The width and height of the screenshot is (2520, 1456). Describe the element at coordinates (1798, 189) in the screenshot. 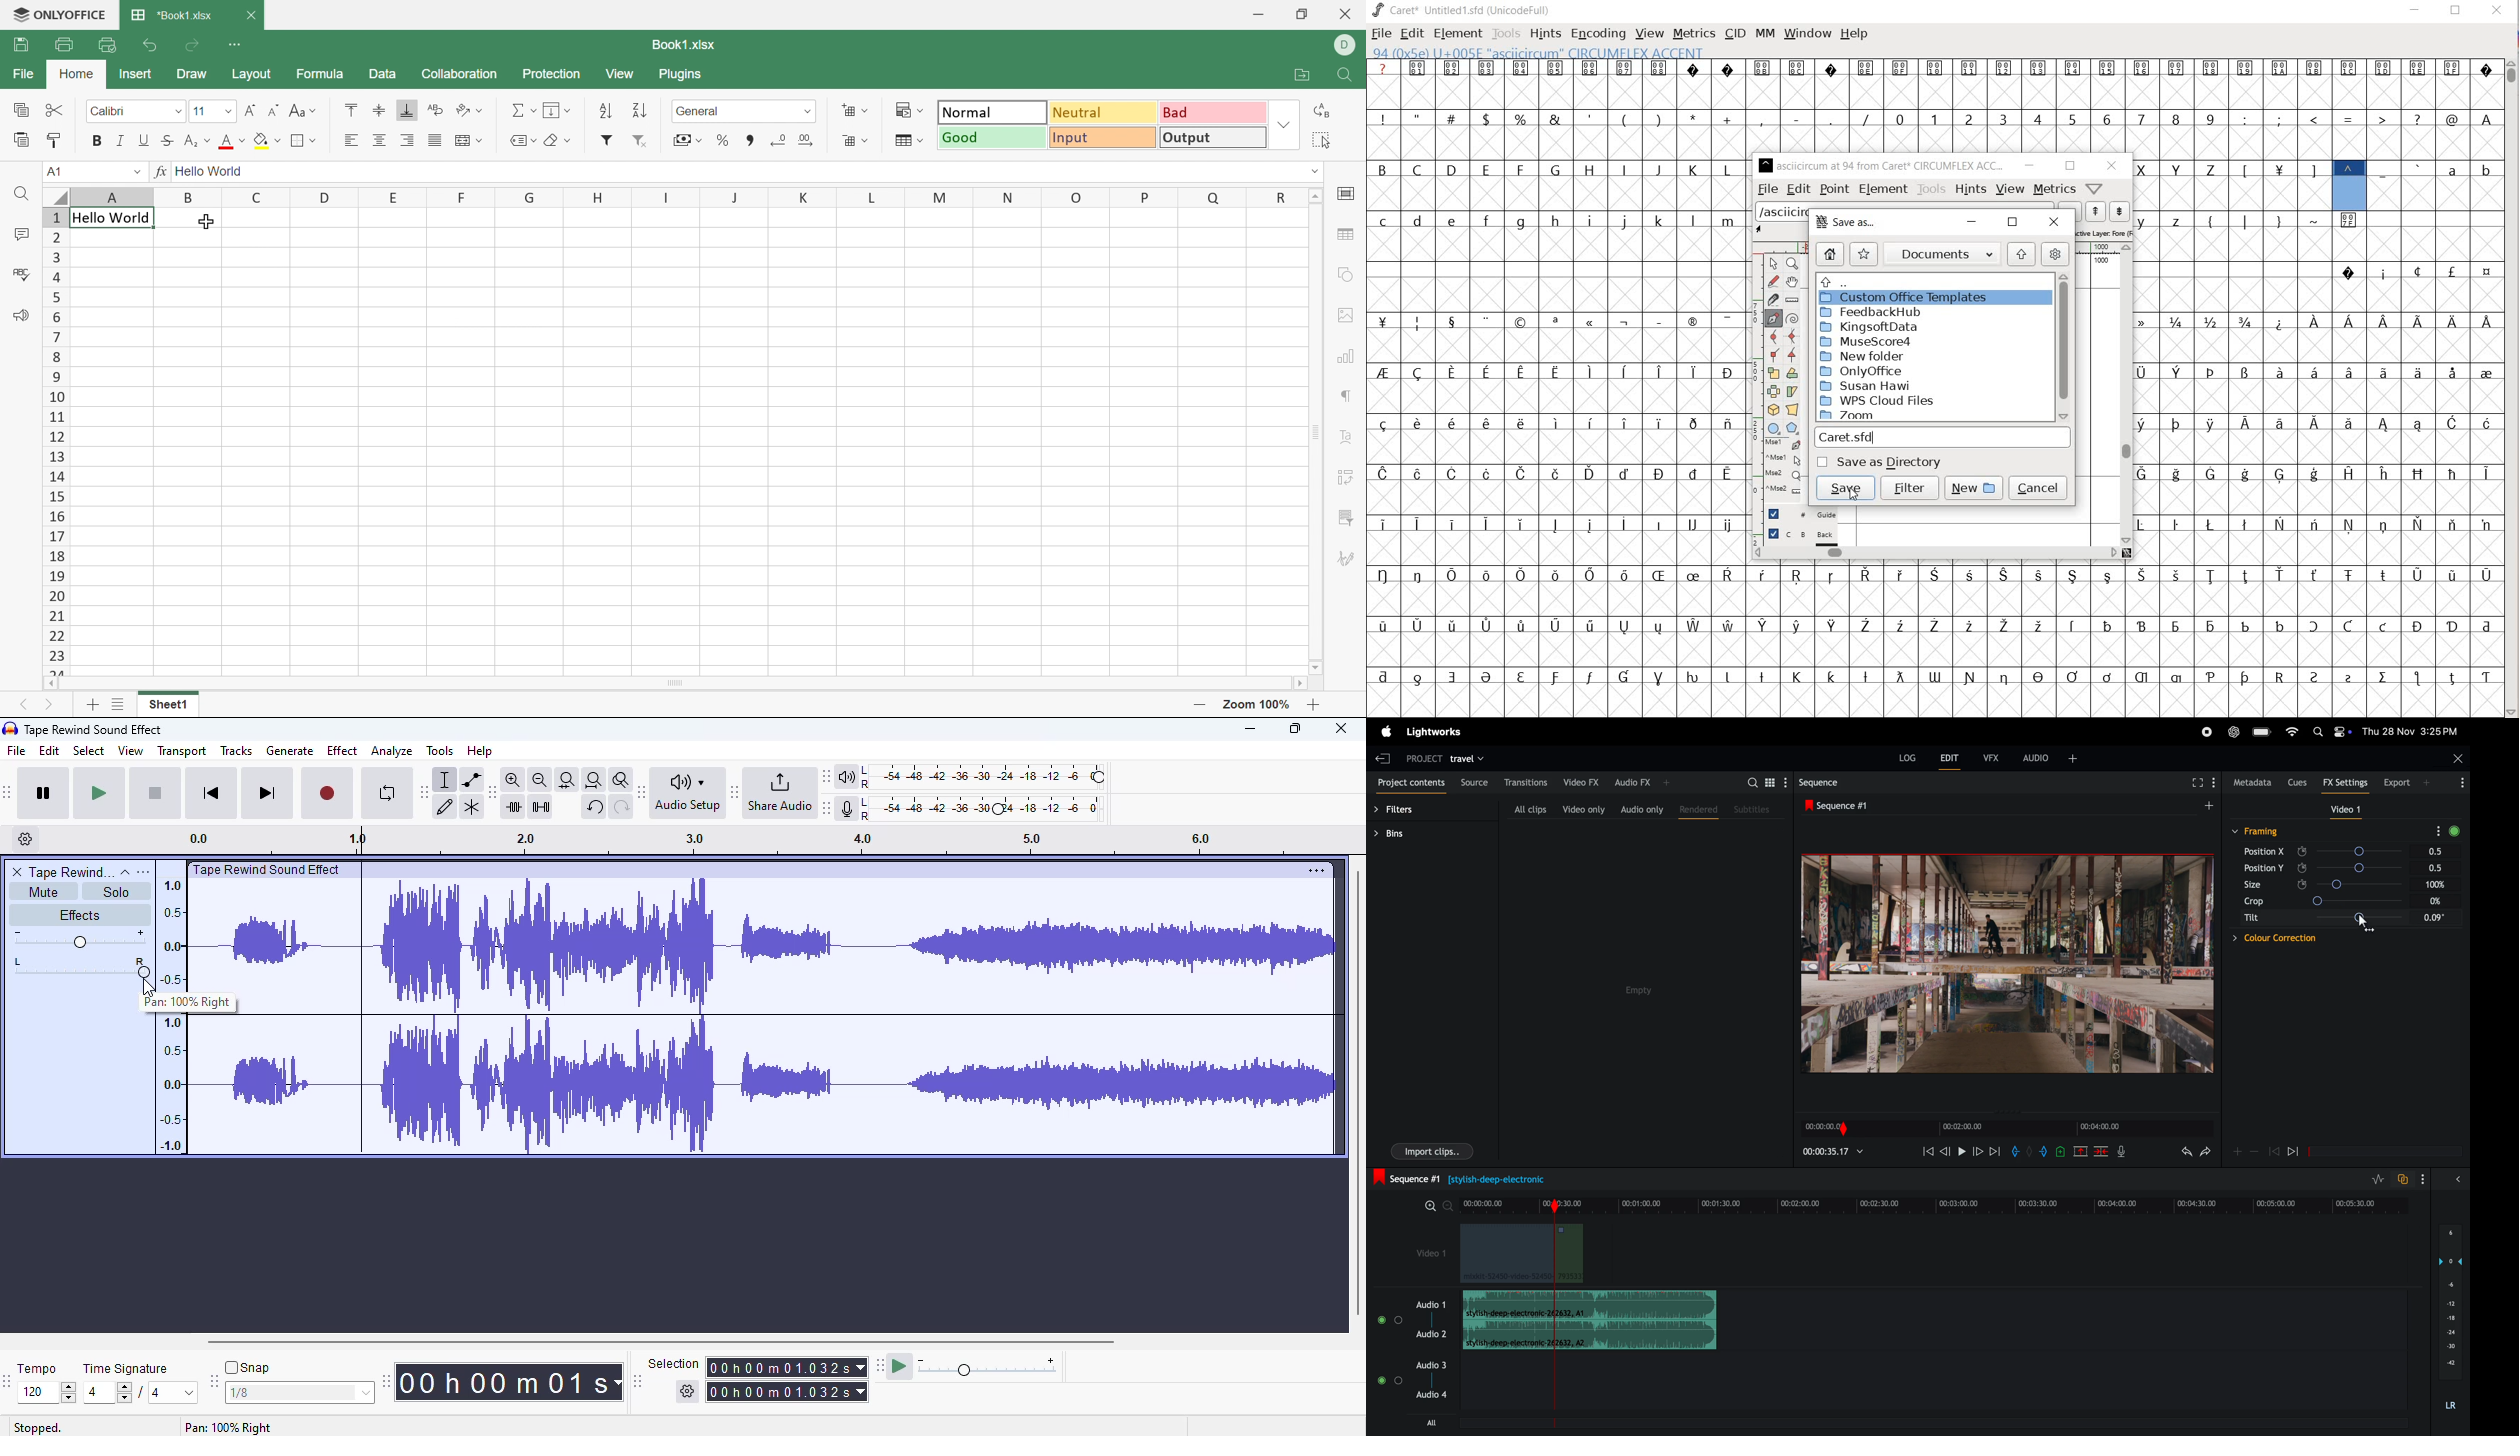

I see `edit` at that location.